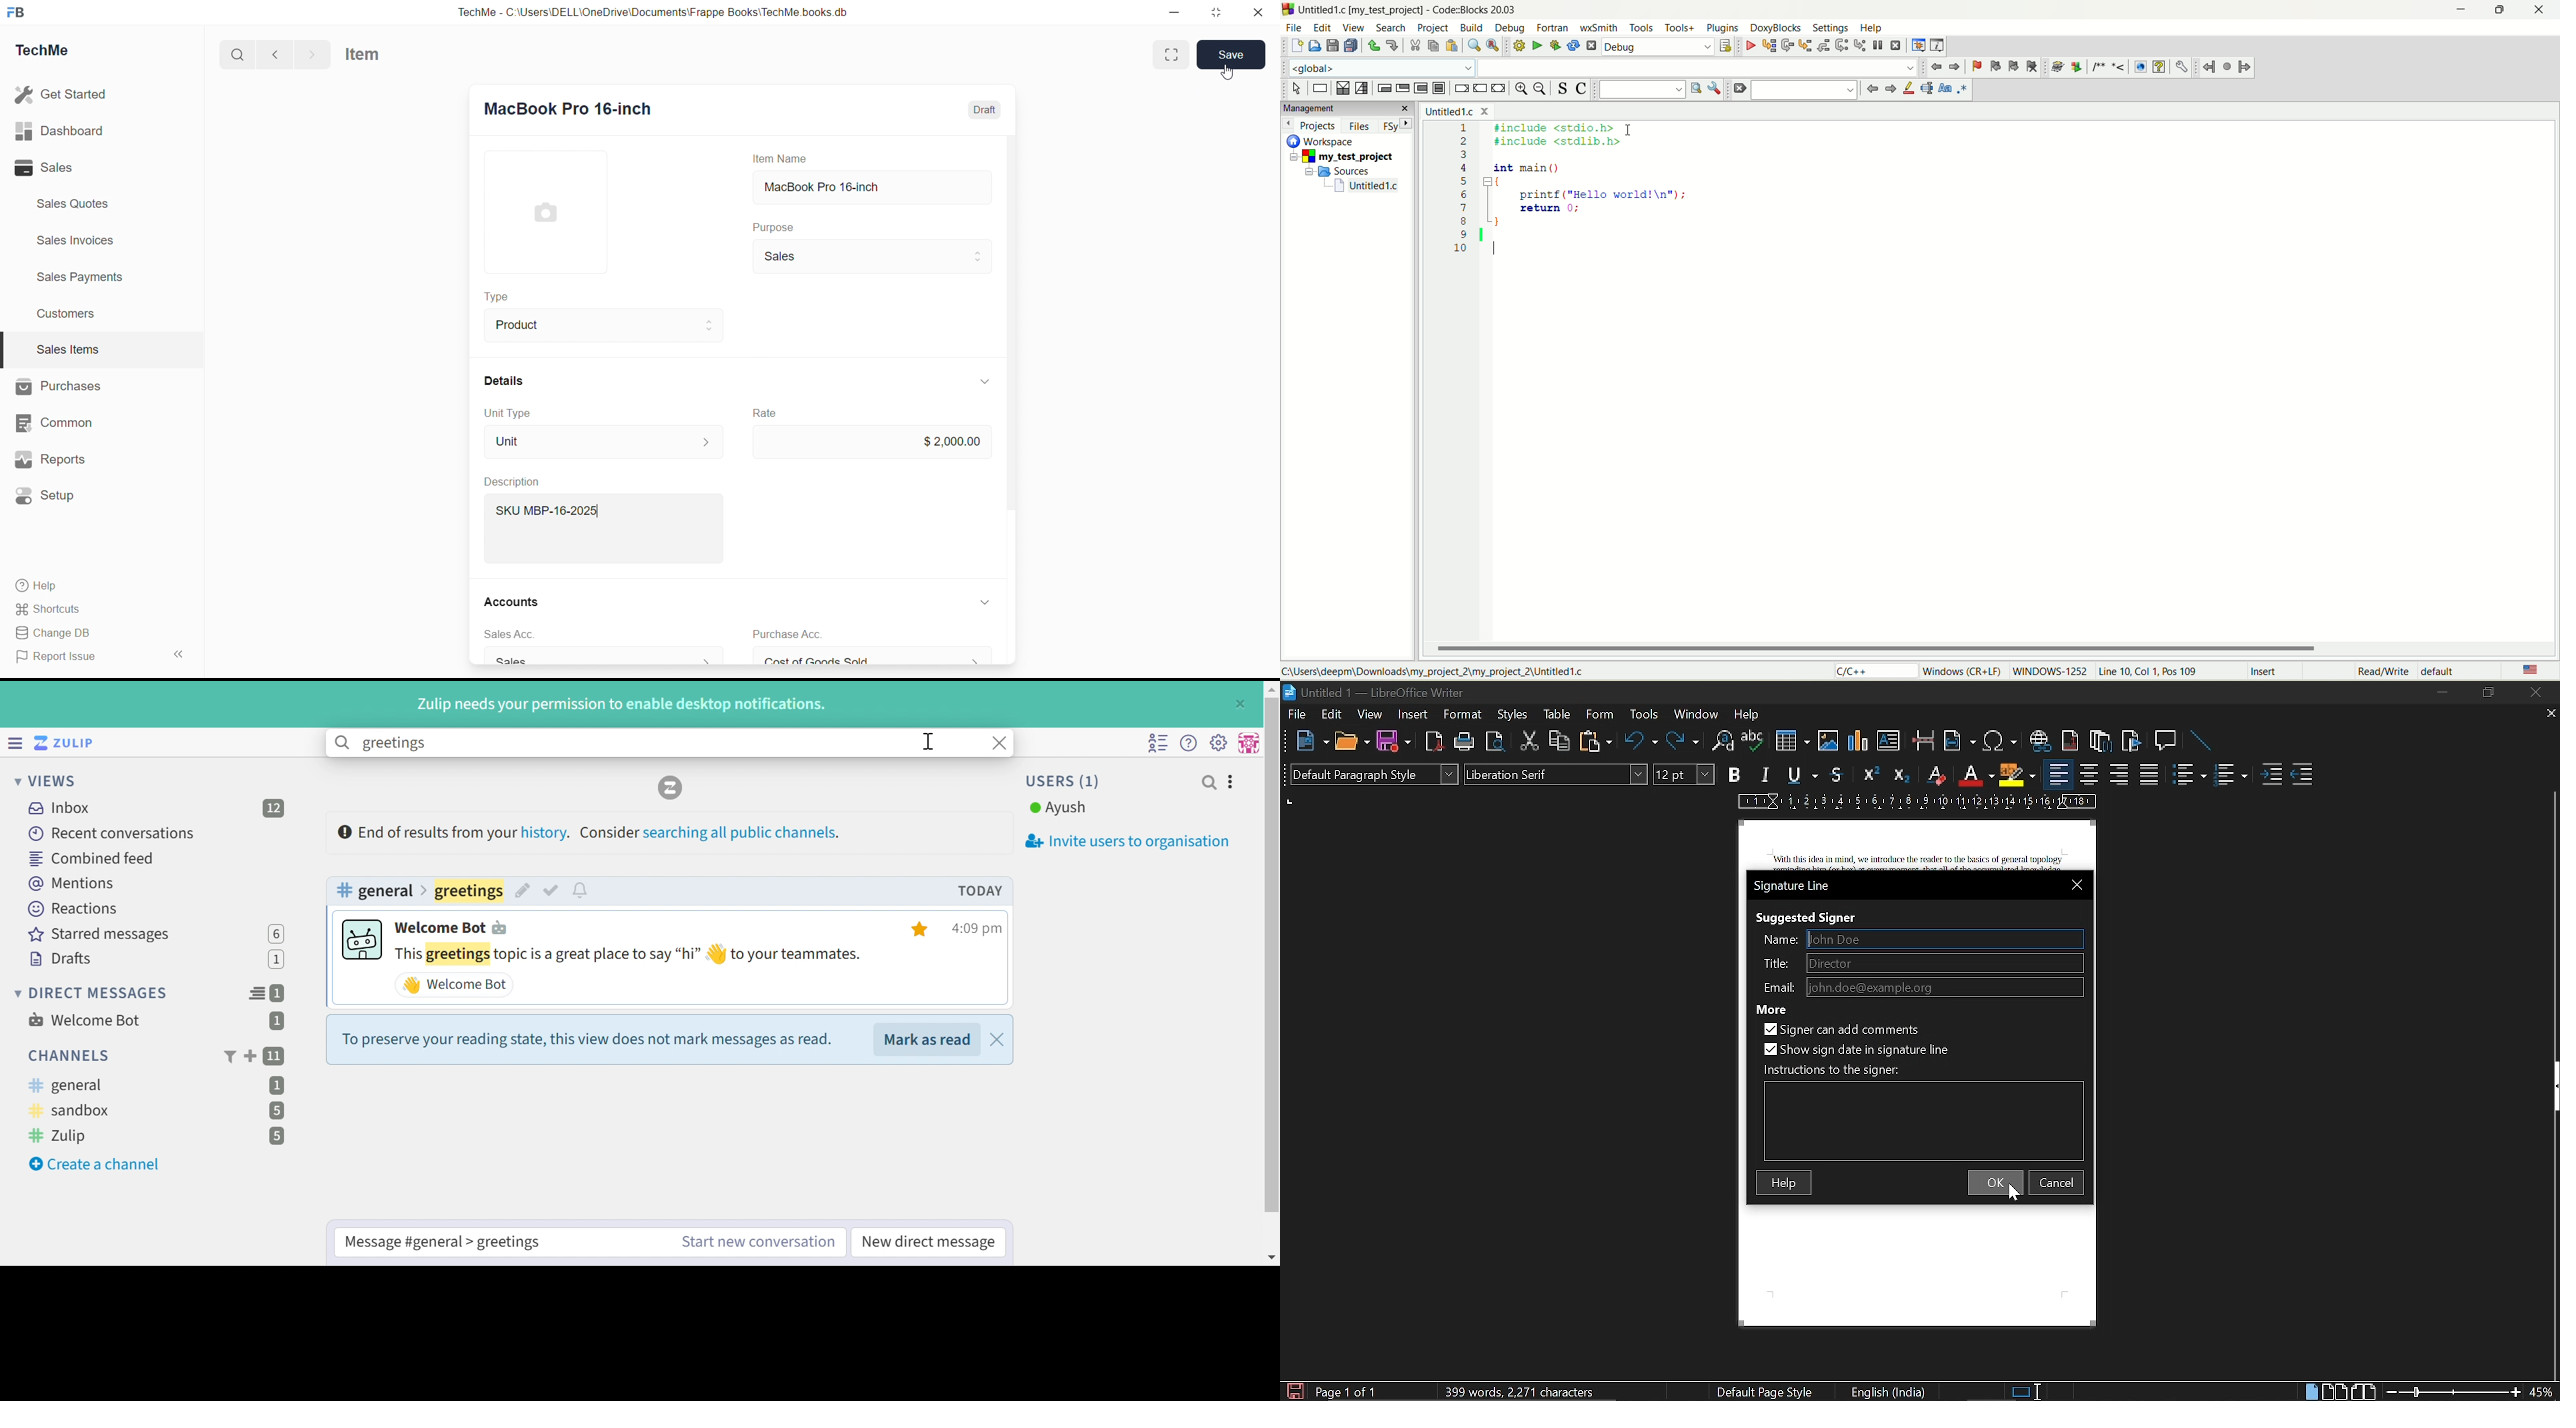 This screenshot has height=1428, width=2576. What do you see at coordinates (787, 635) in the screenshot?
I see `Purchase Acc` at bounding box center [787, 635].